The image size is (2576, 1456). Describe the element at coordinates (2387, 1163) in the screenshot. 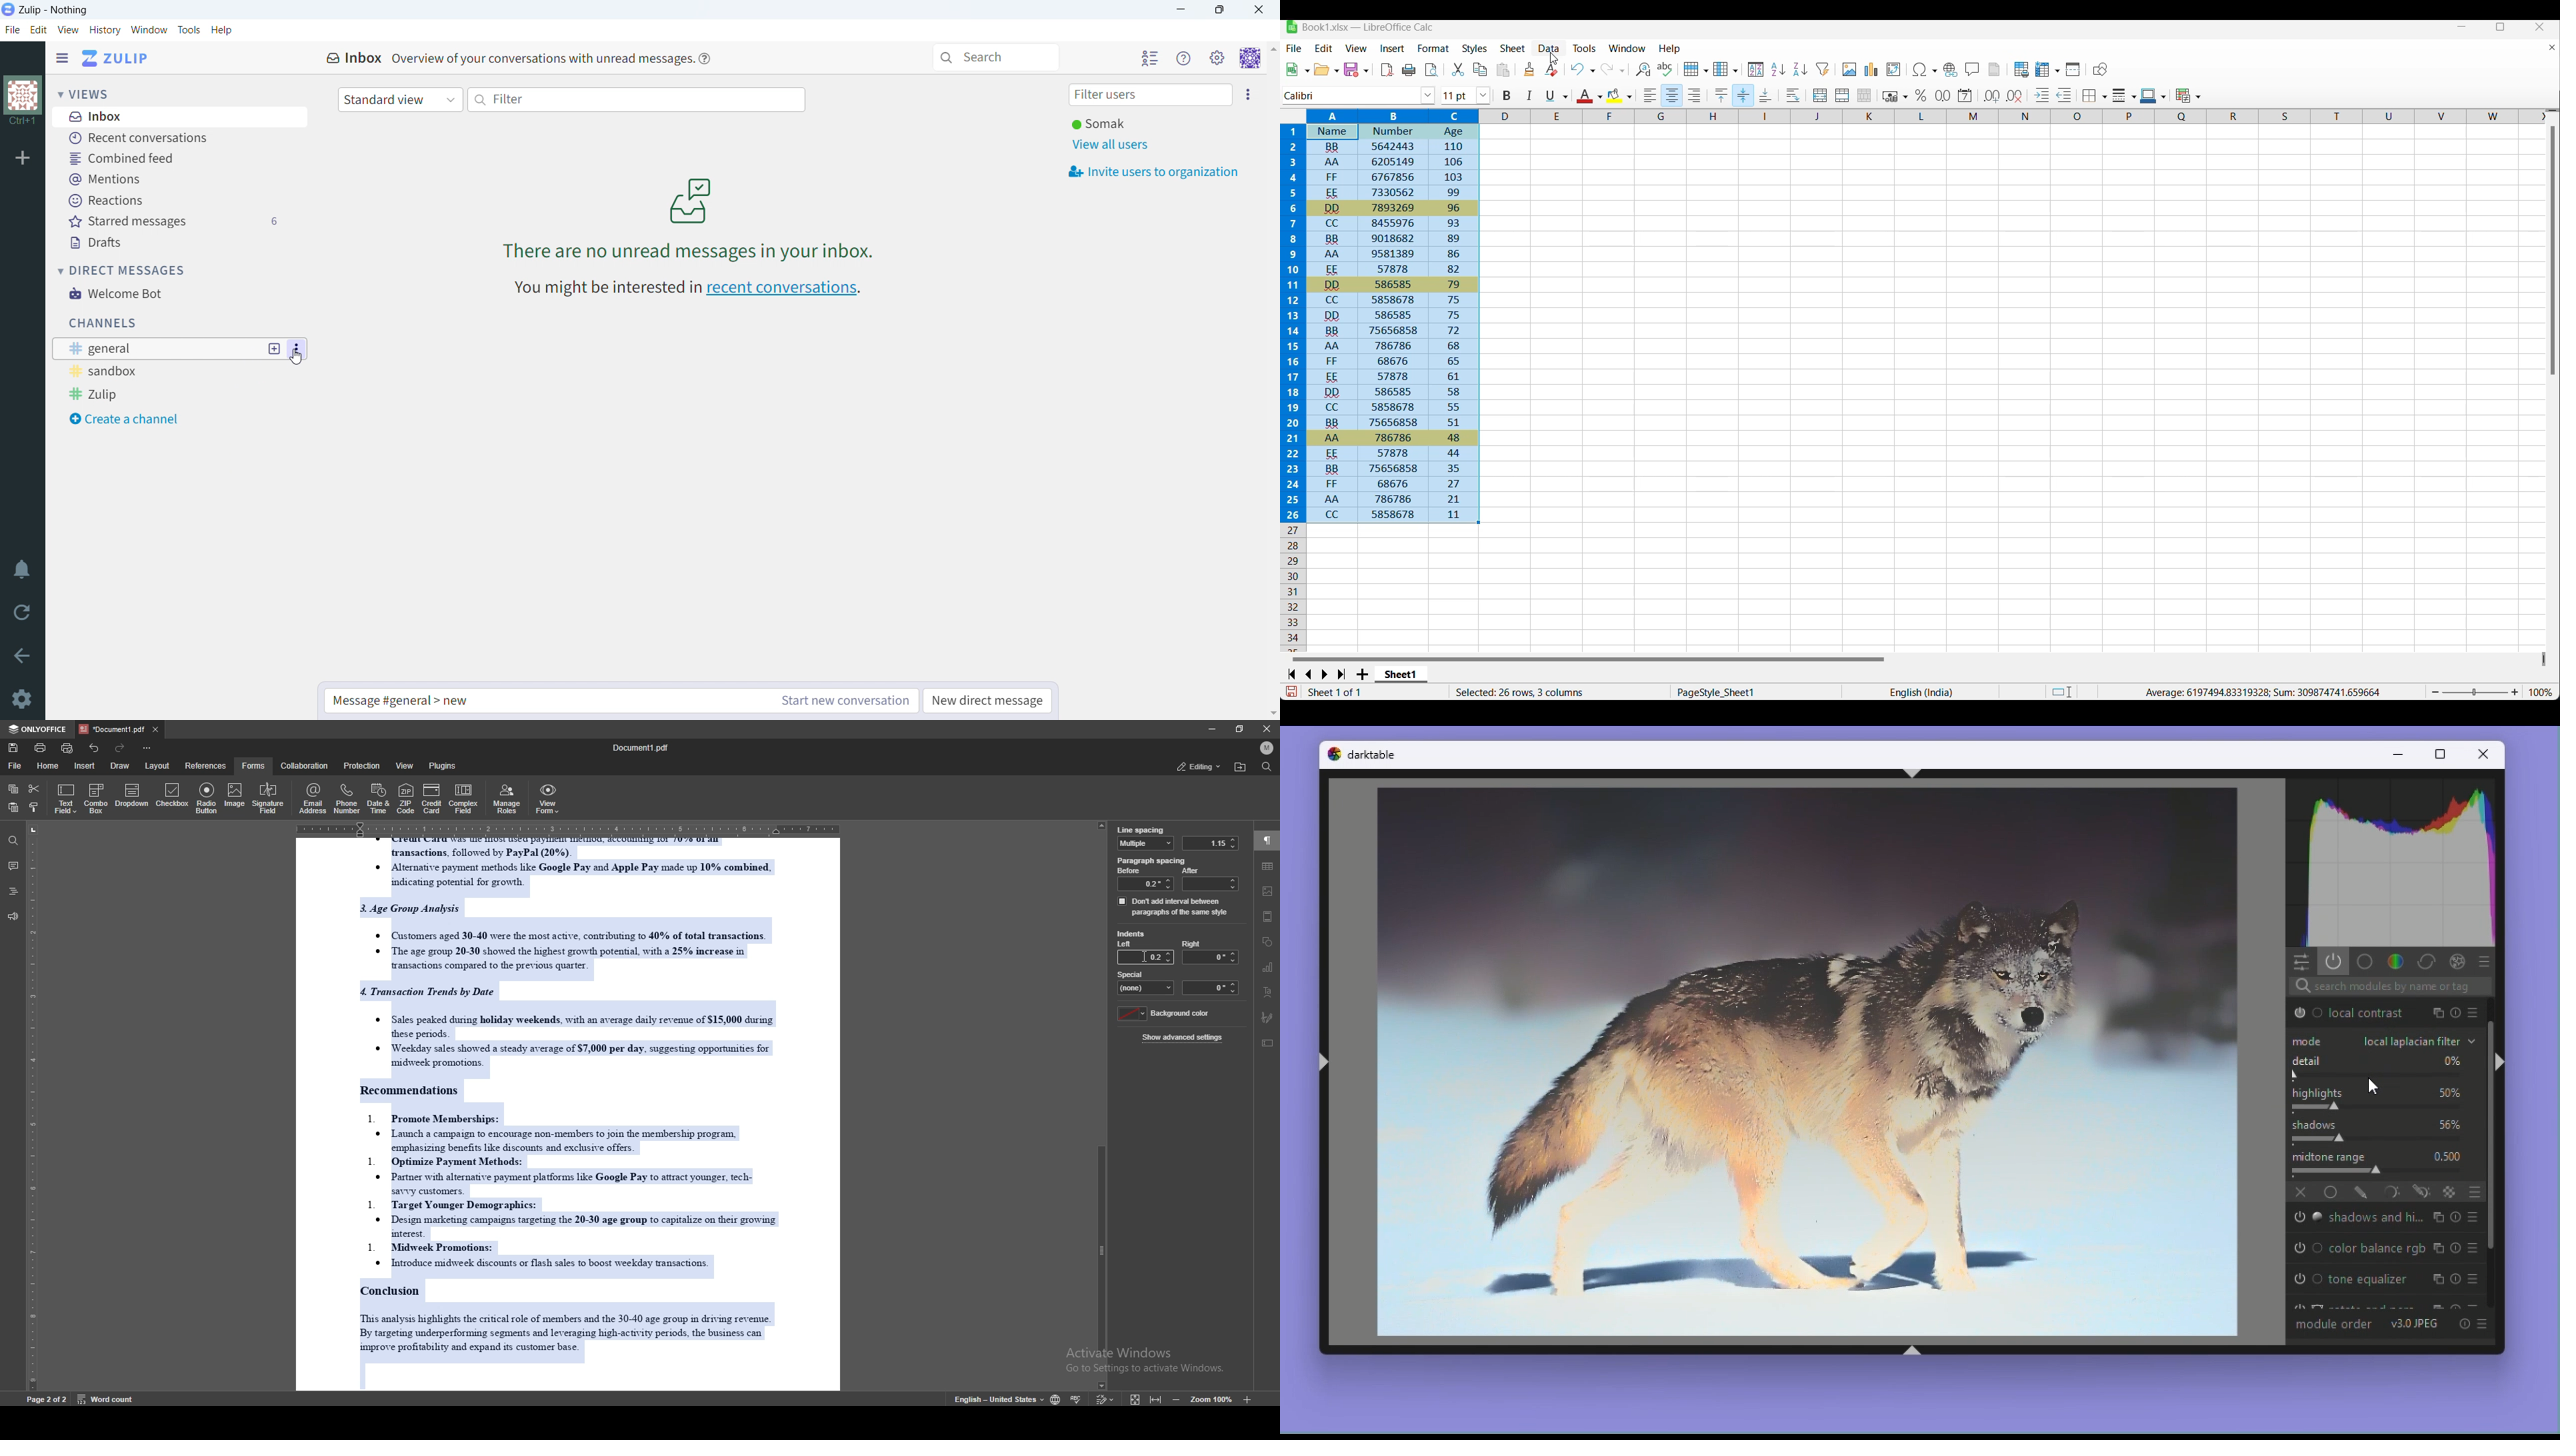

I see `Midtone range` at that location.